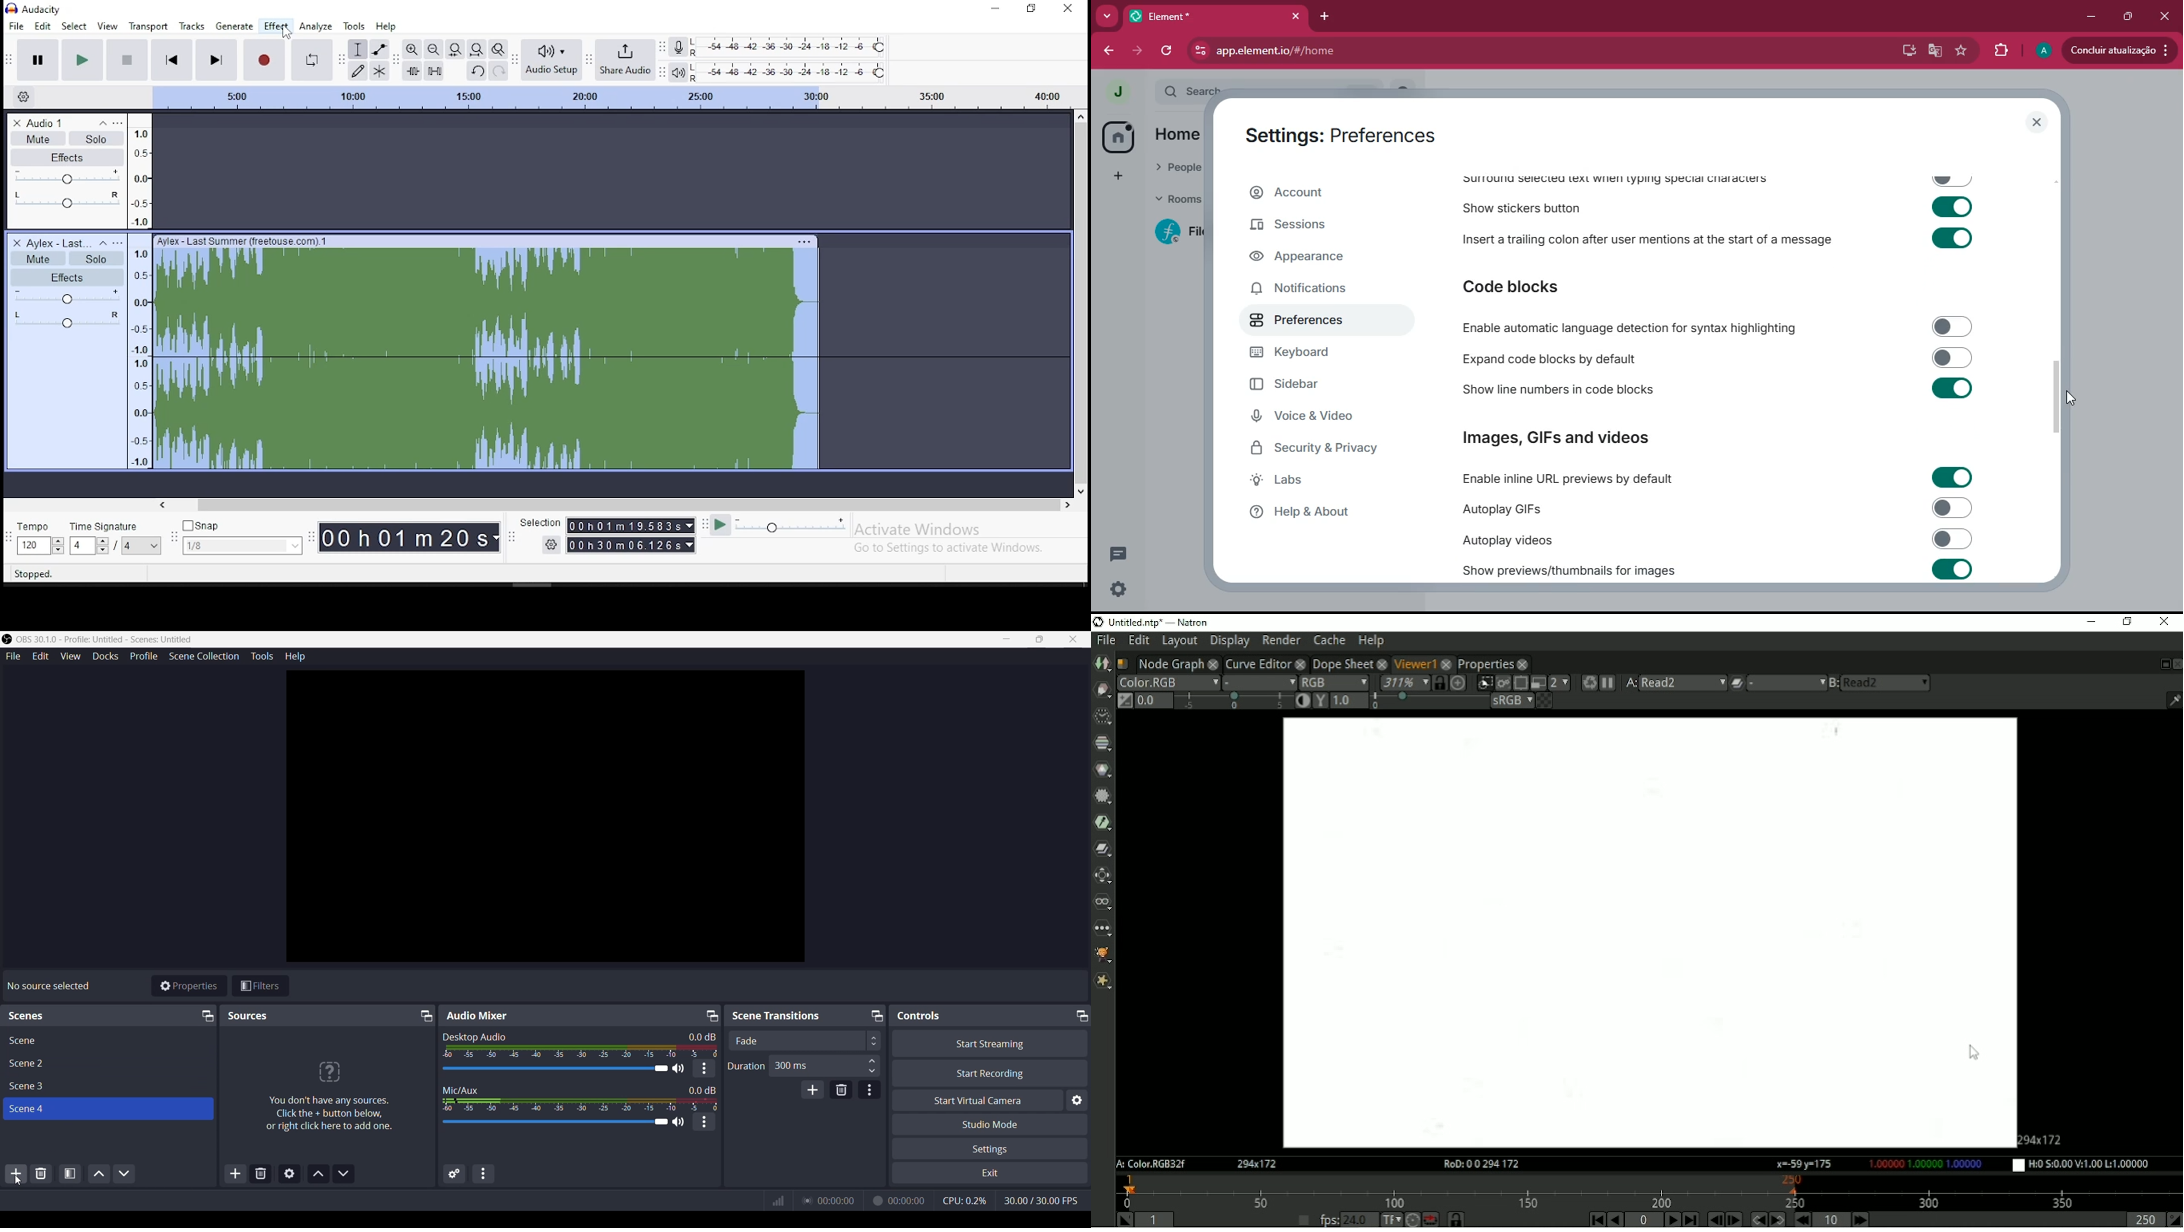  I want to click on time, so click(411, 539).